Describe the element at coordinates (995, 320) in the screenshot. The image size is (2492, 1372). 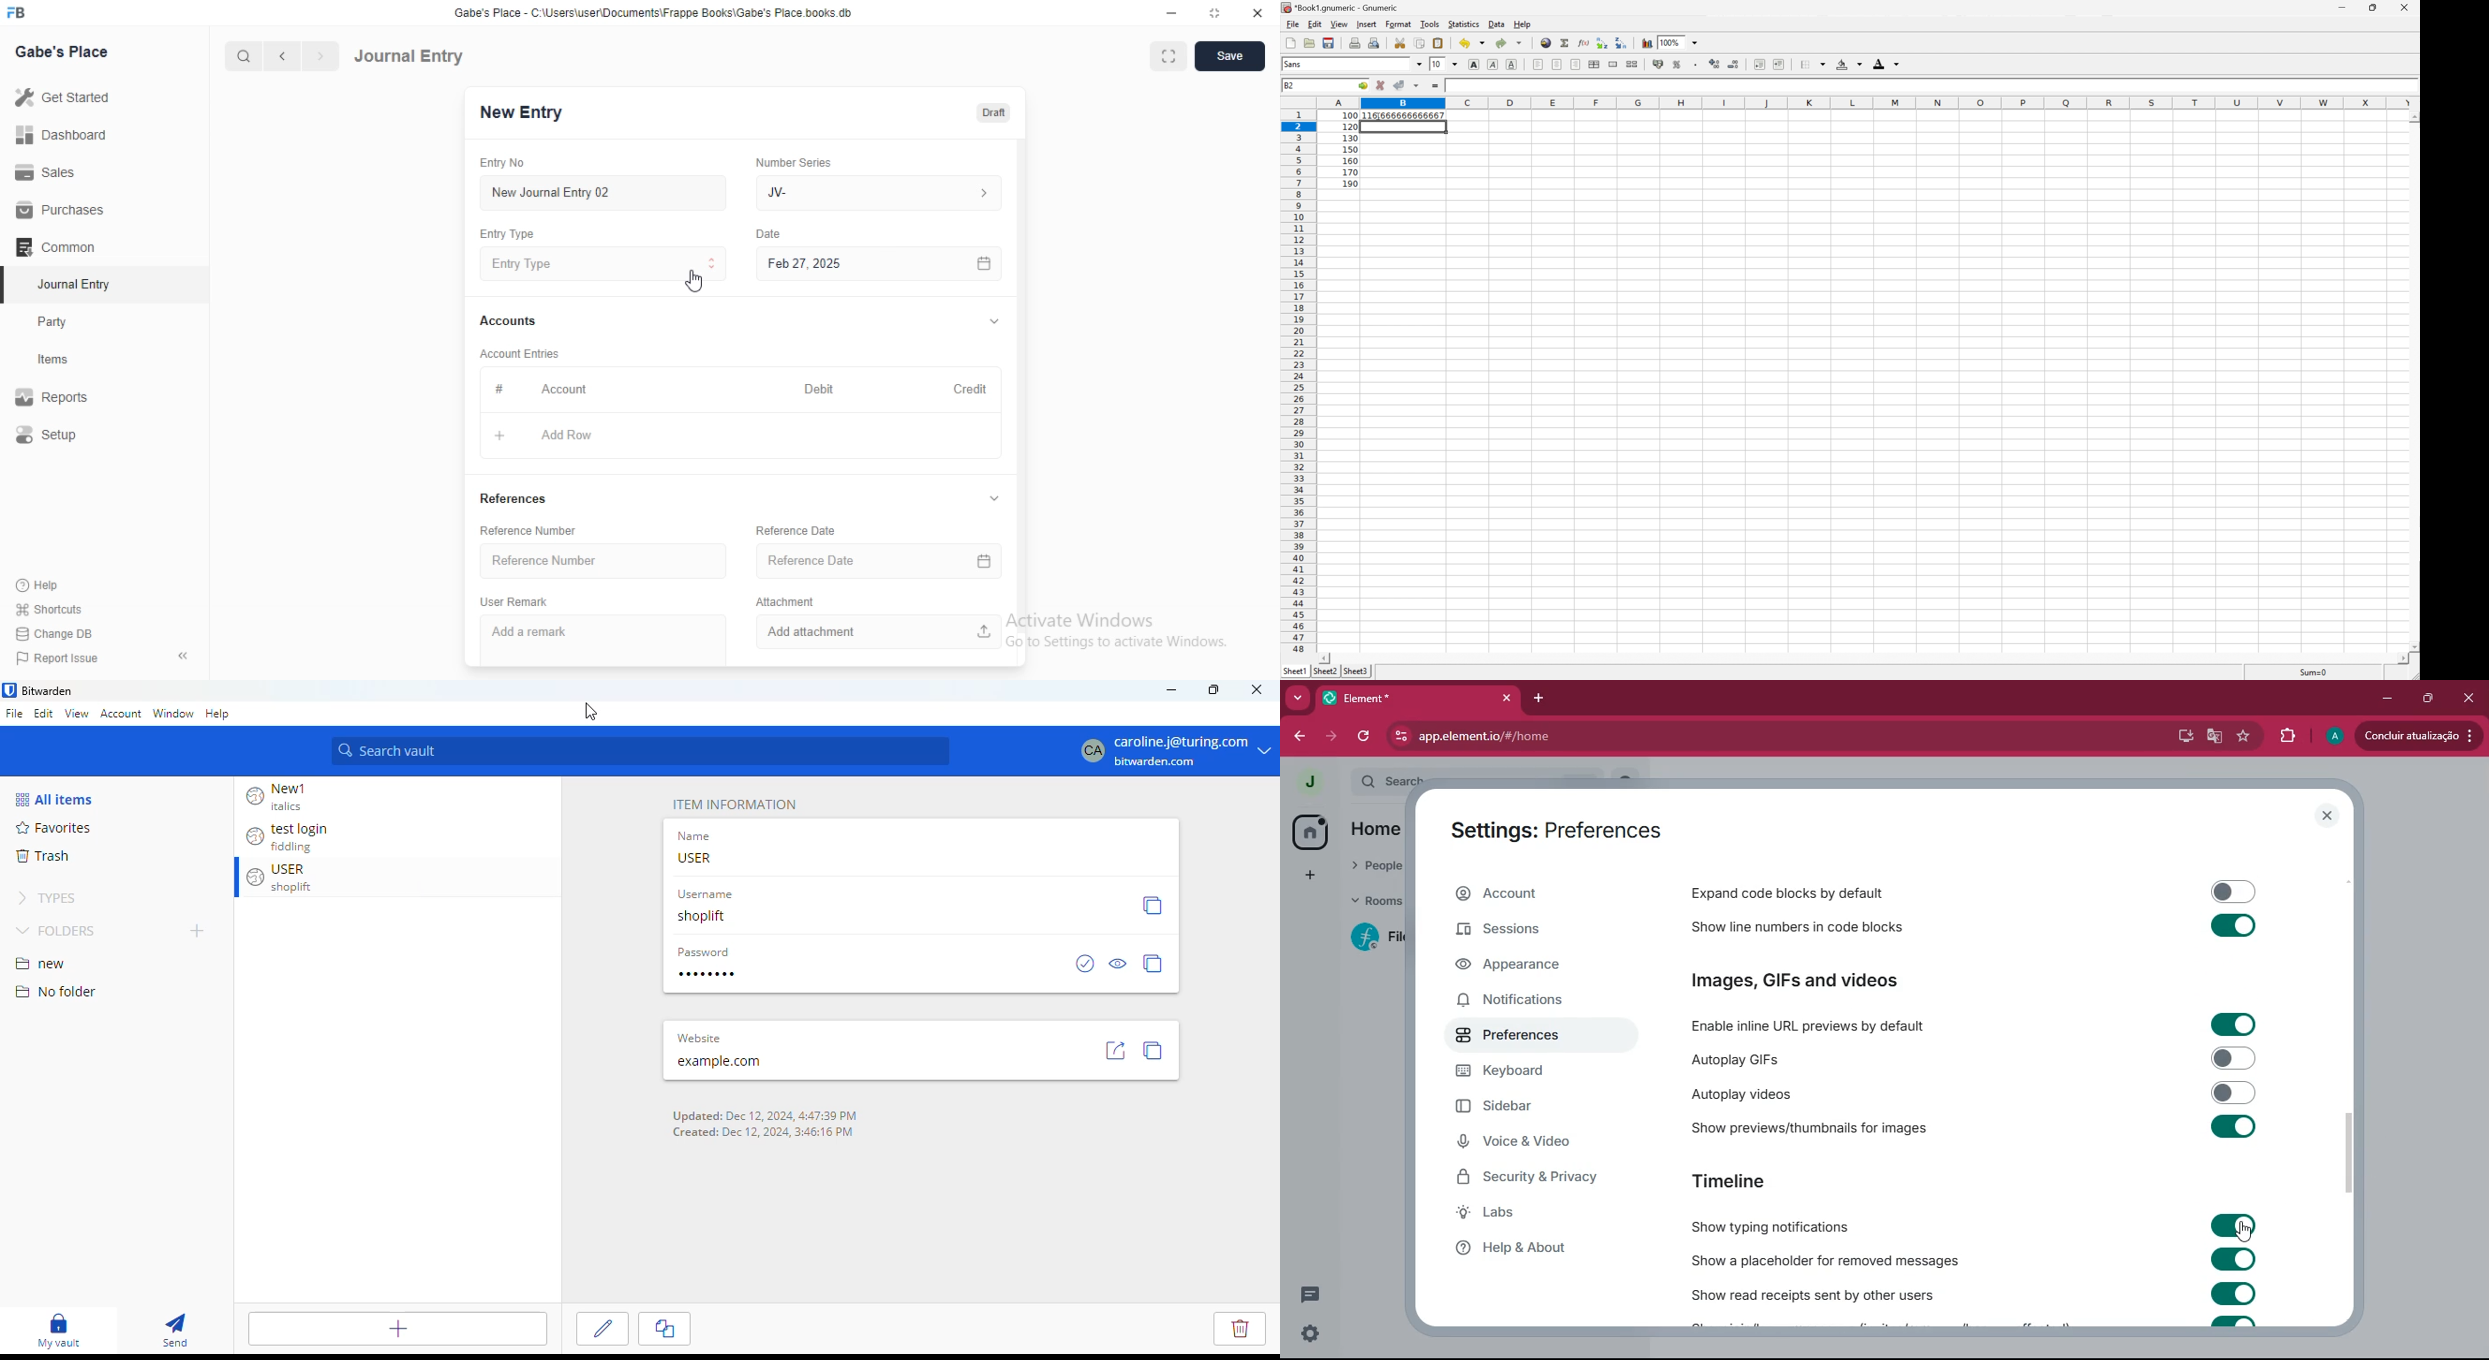
I see `Hide` at that location.